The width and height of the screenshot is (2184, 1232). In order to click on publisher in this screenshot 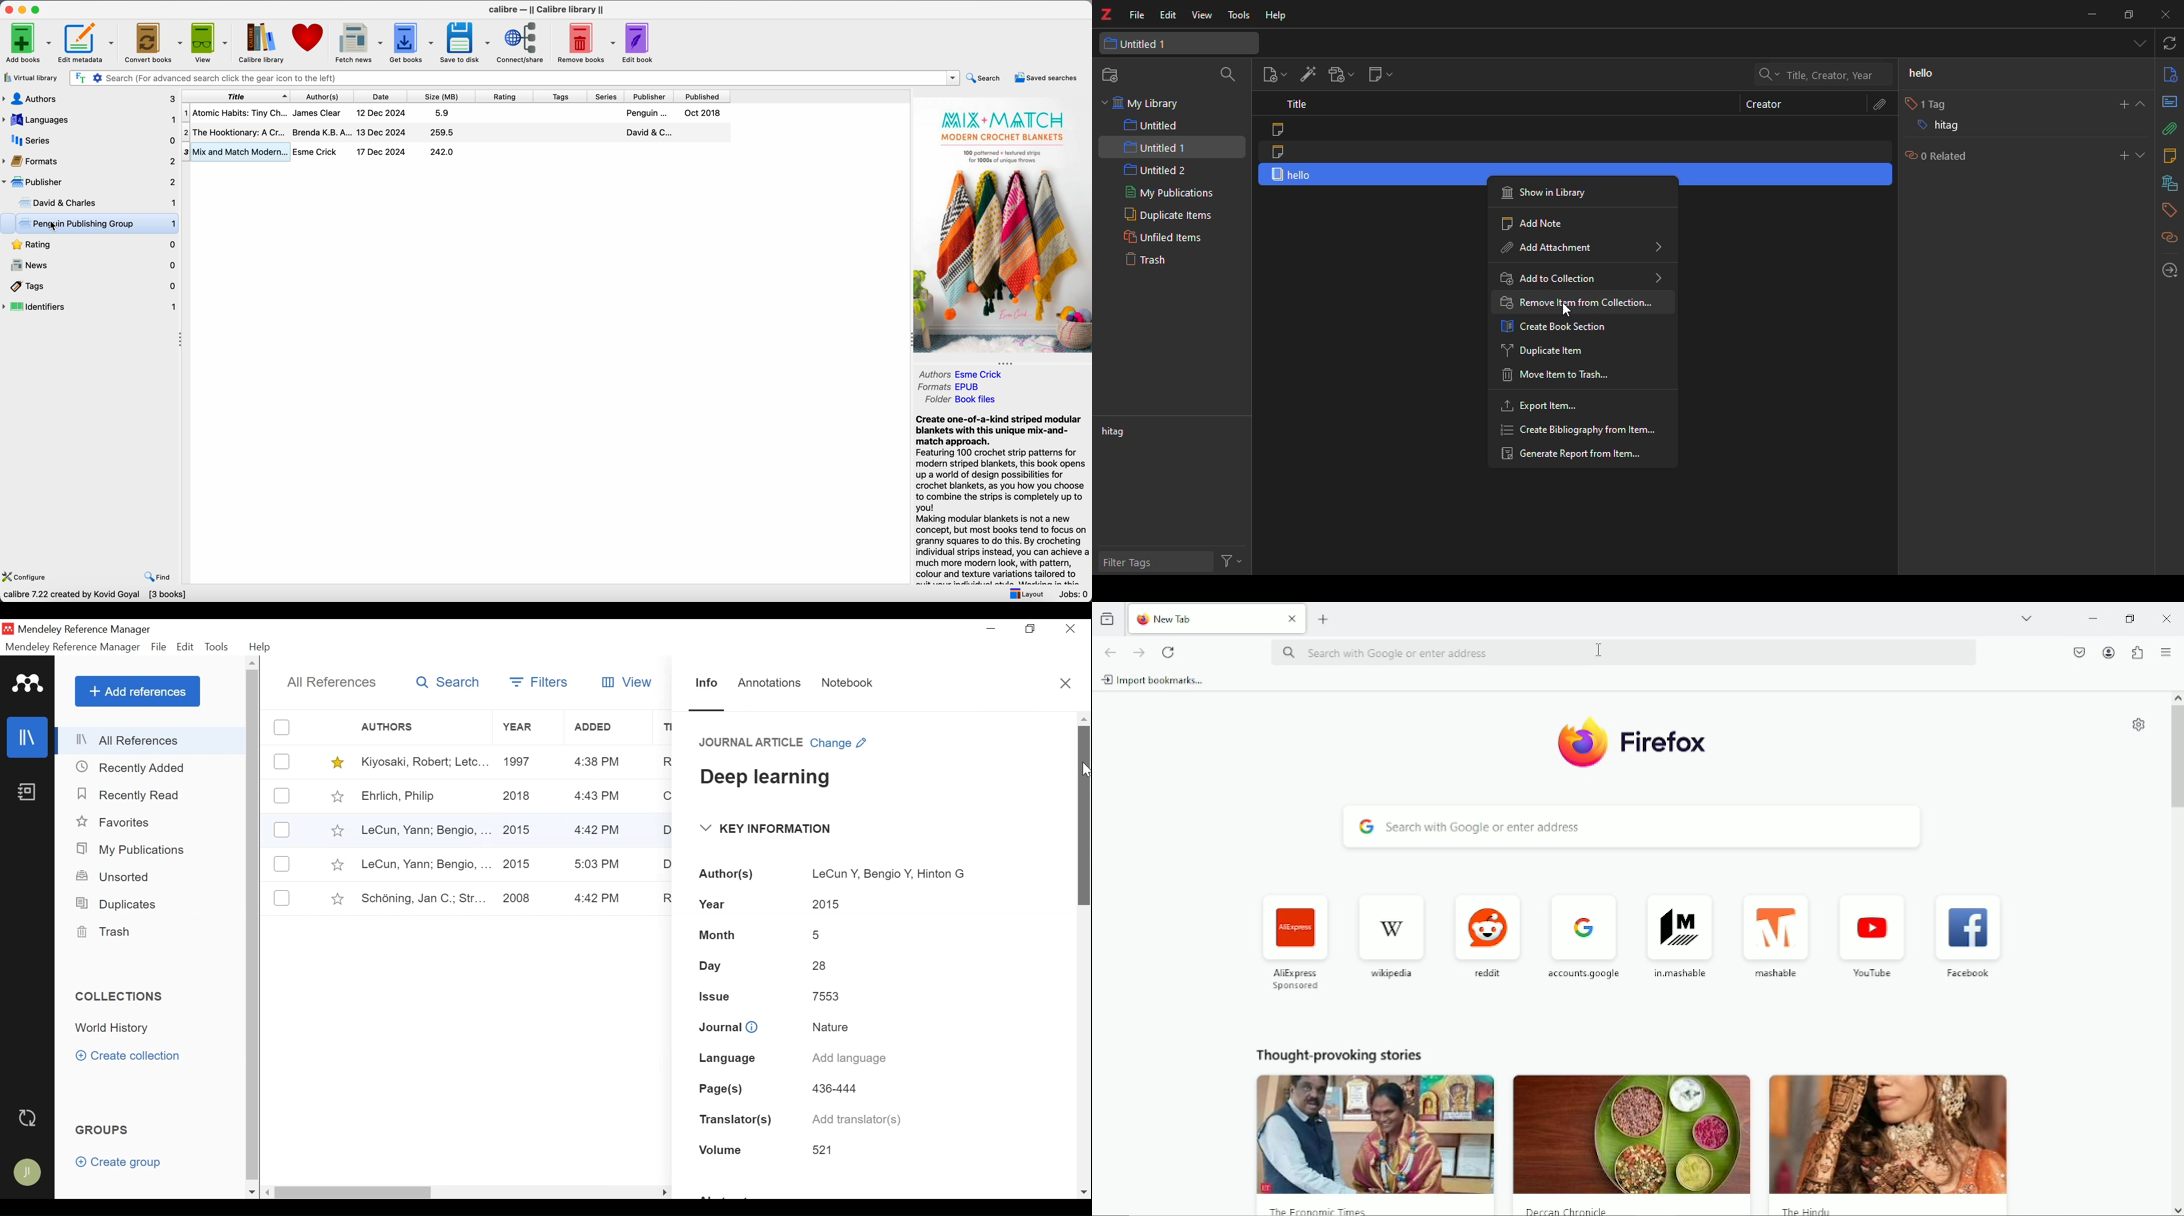, I will do `click(650, 97)`.